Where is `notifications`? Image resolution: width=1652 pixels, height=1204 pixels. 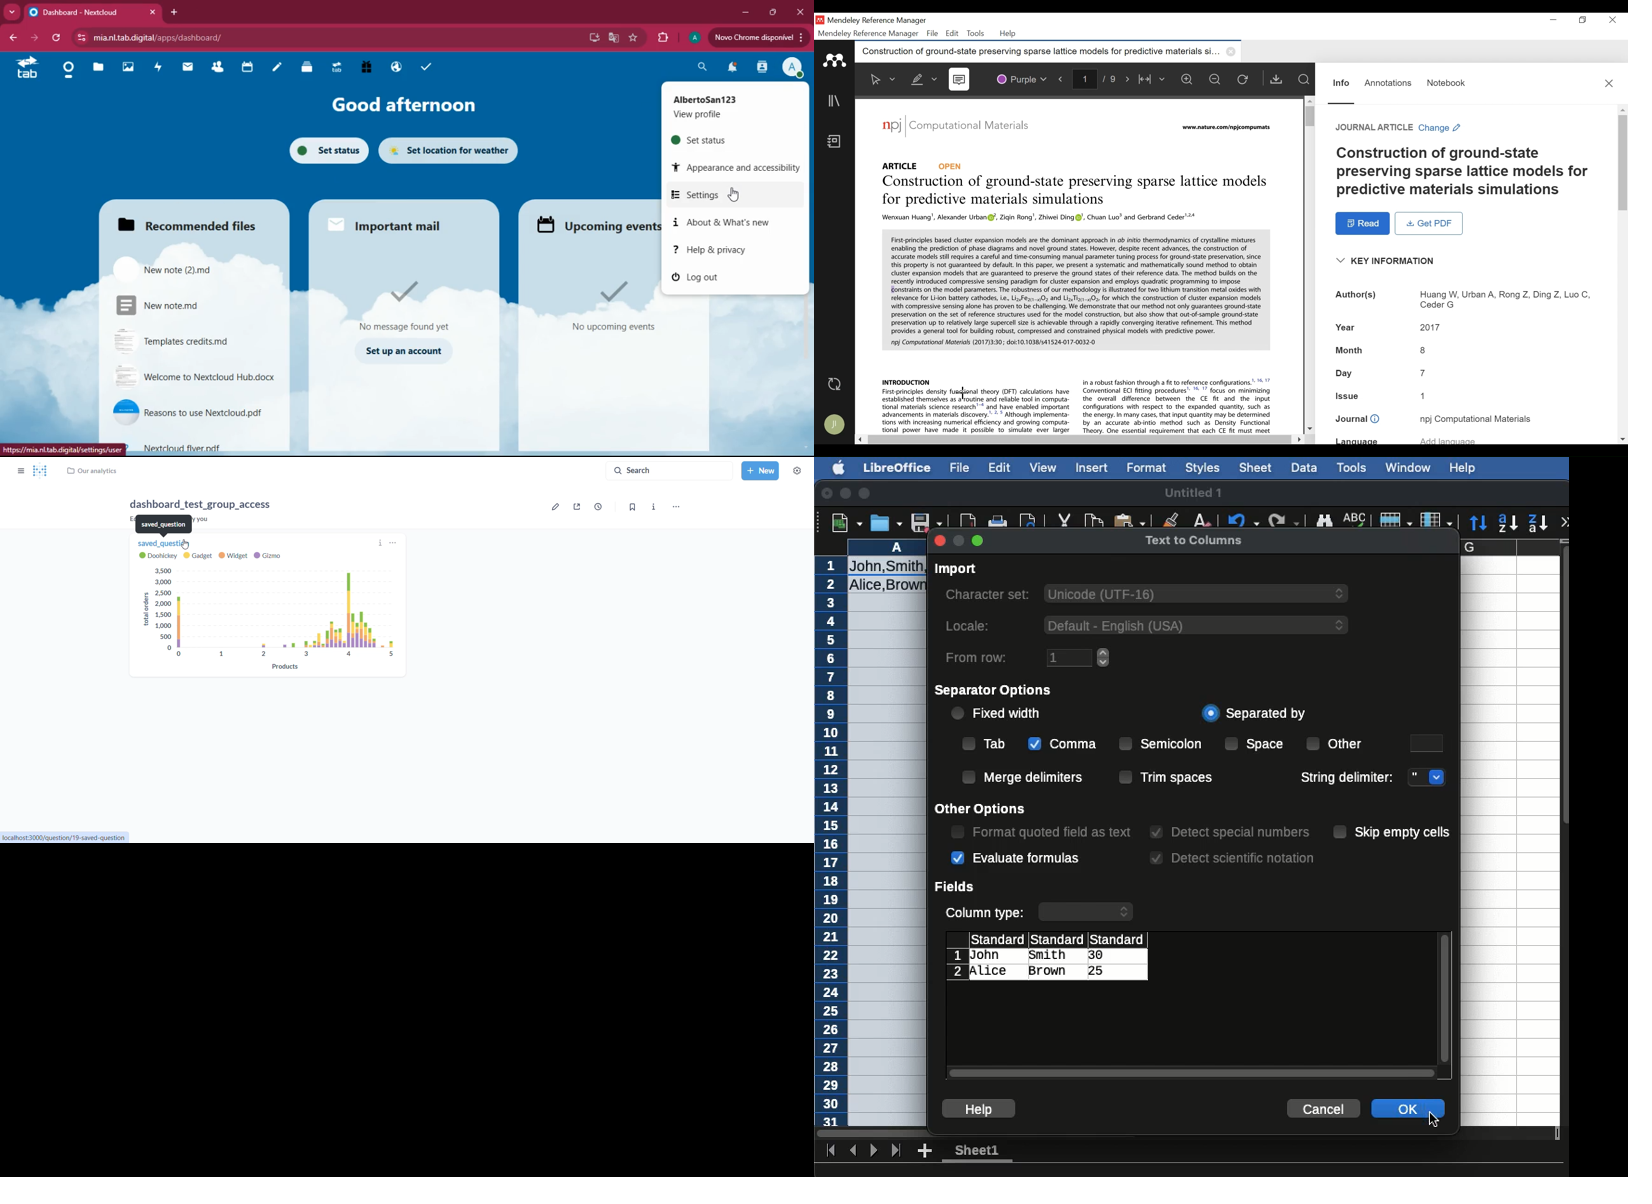
notifications is located at coordinates (731, 69).